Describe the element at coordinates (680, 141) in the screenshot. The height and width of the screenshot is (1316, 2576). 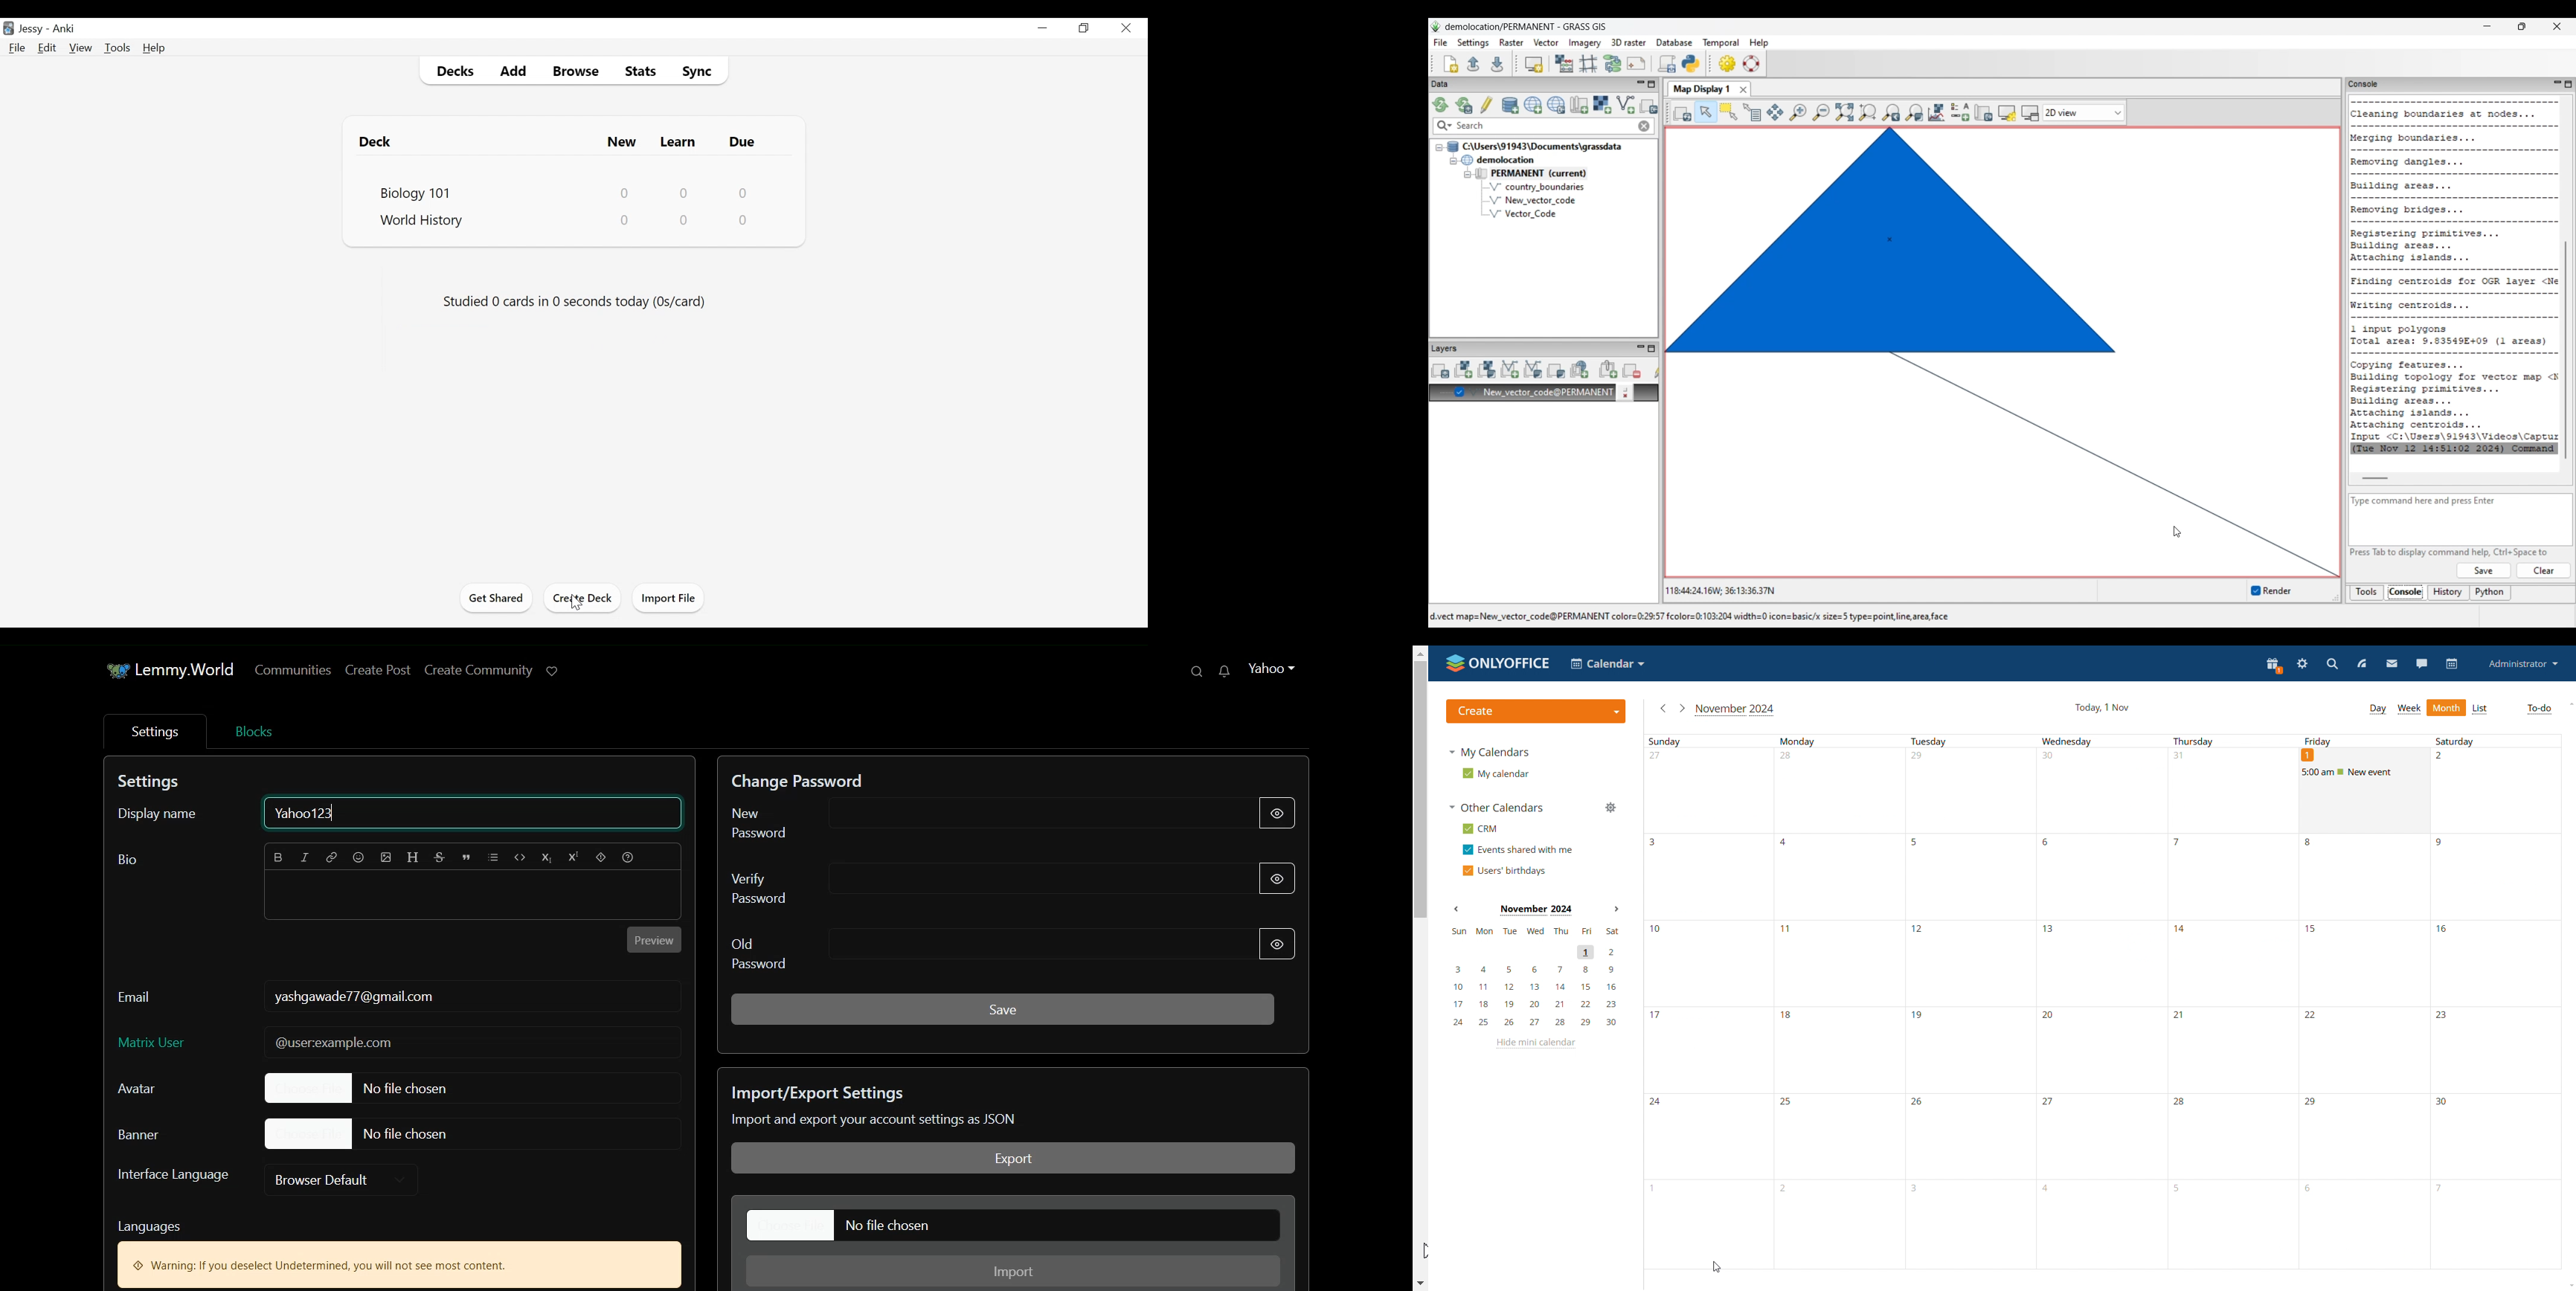
I see `Learn Cards` at that location.